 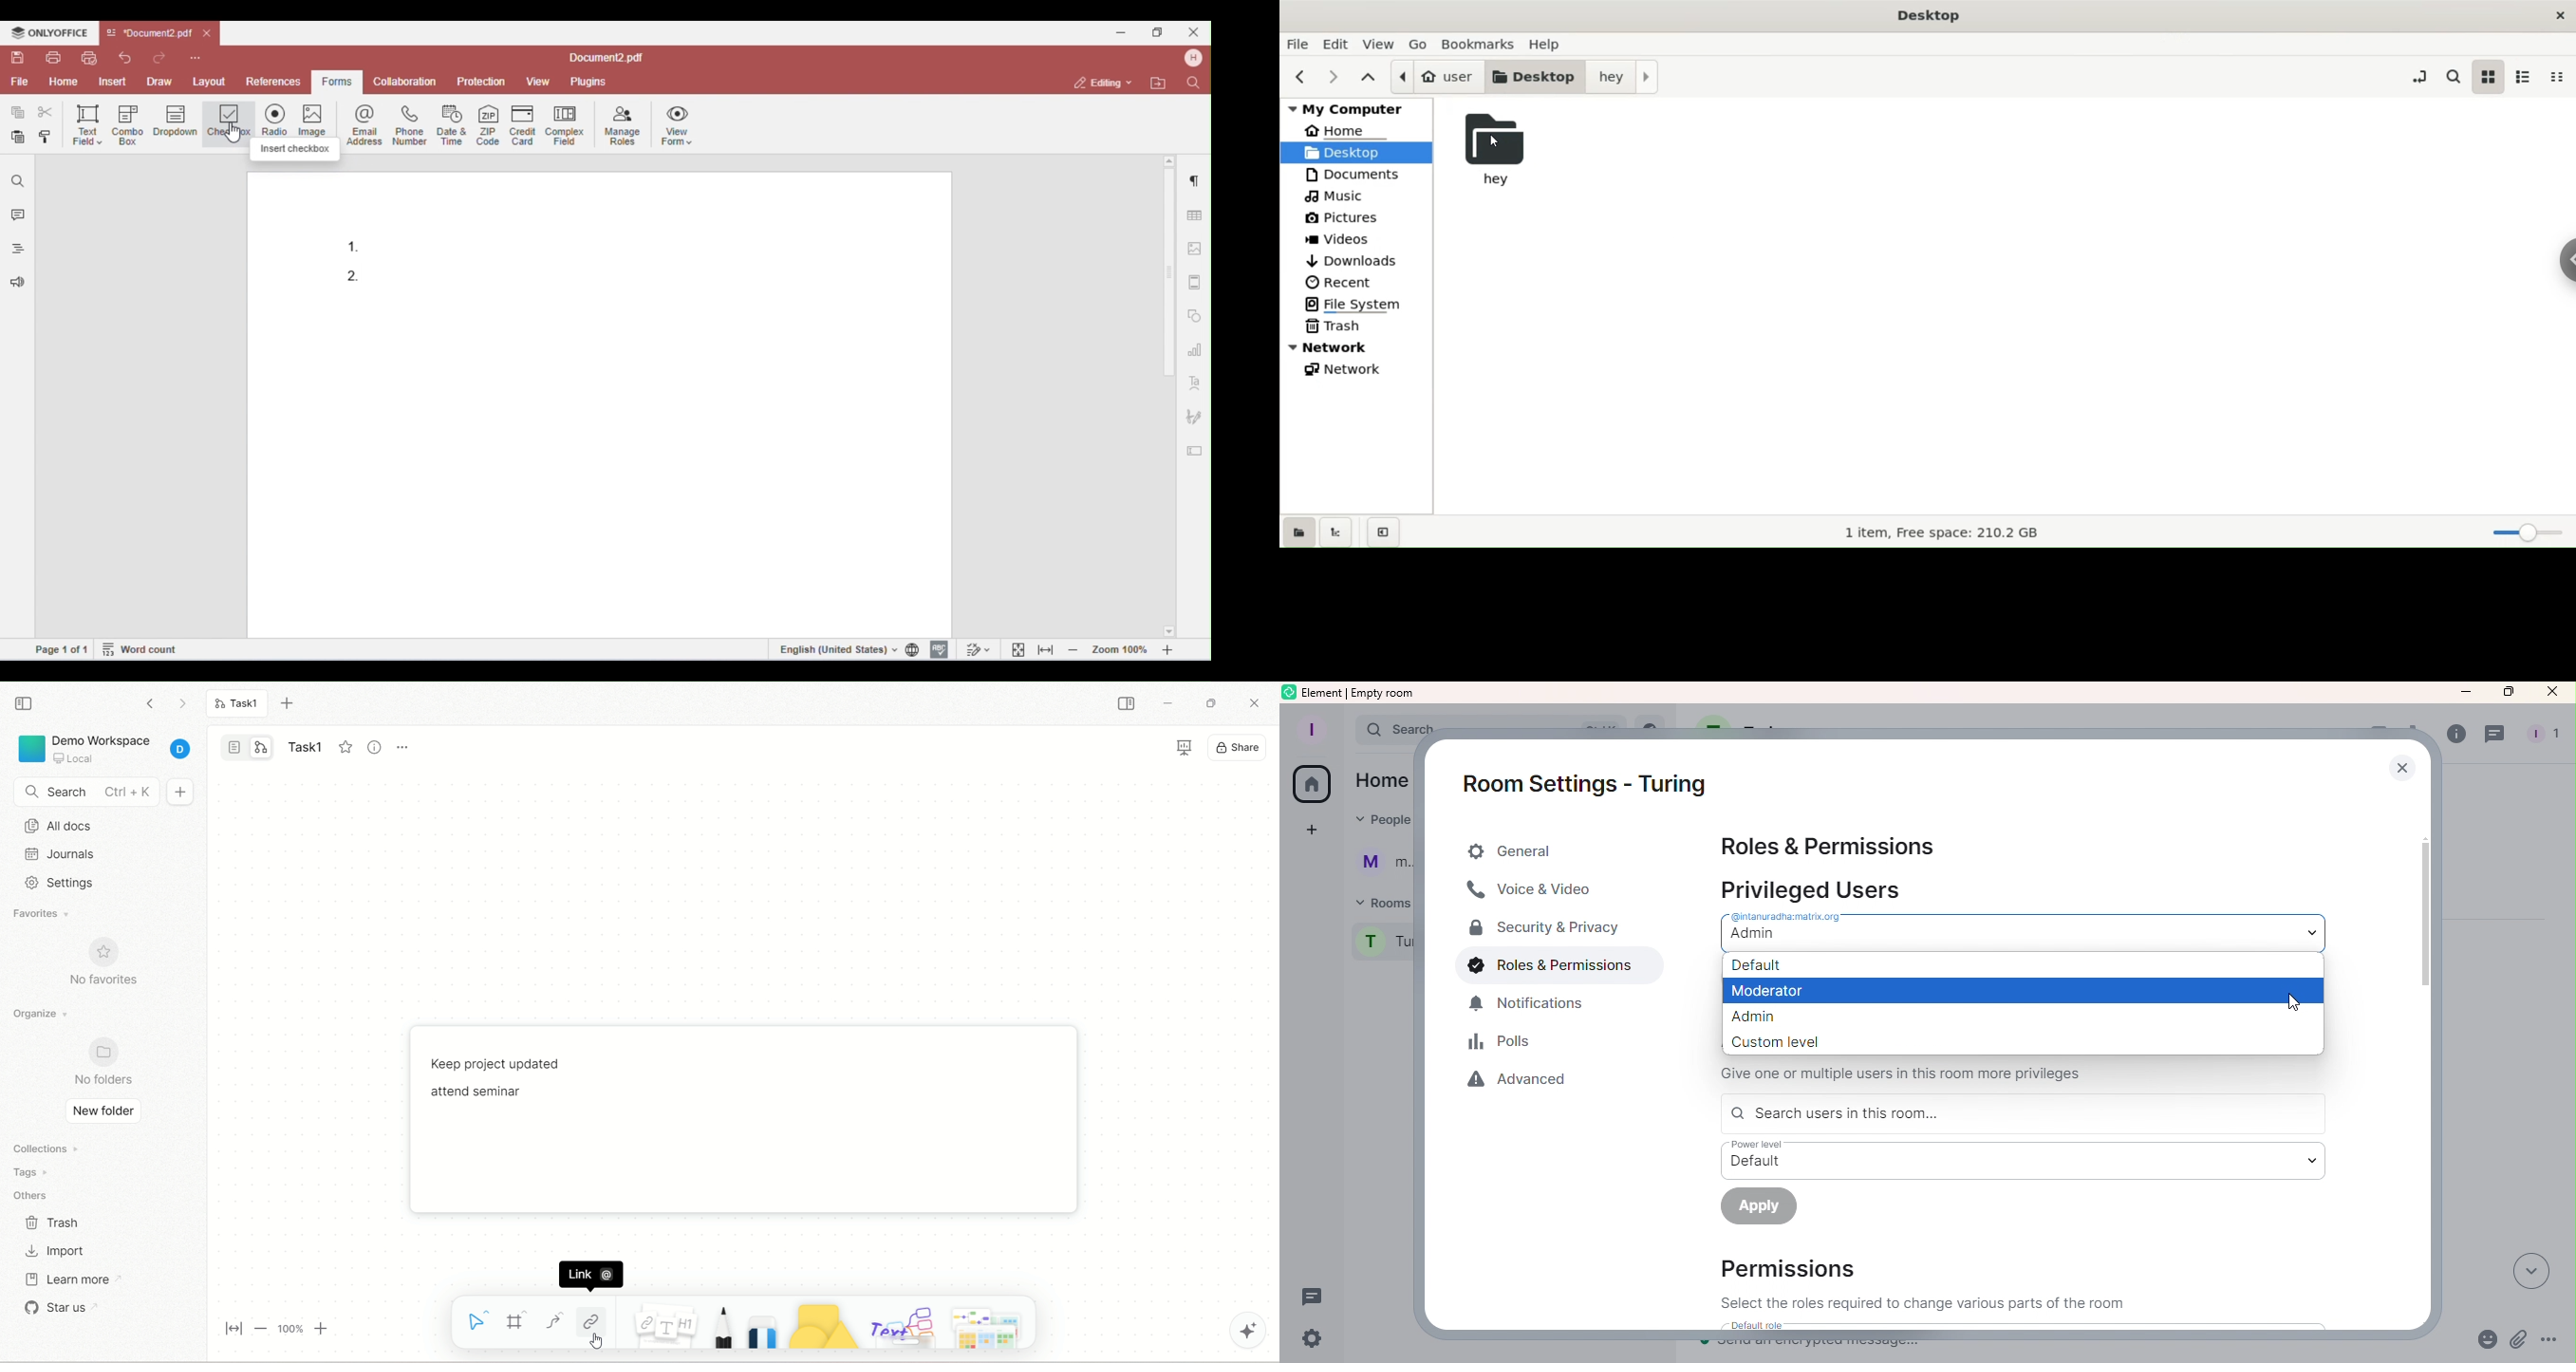 What do you see at coordinates (1527, 1003) in the screenshot?
I see `Notification` at bounding box center [1527, 1003].